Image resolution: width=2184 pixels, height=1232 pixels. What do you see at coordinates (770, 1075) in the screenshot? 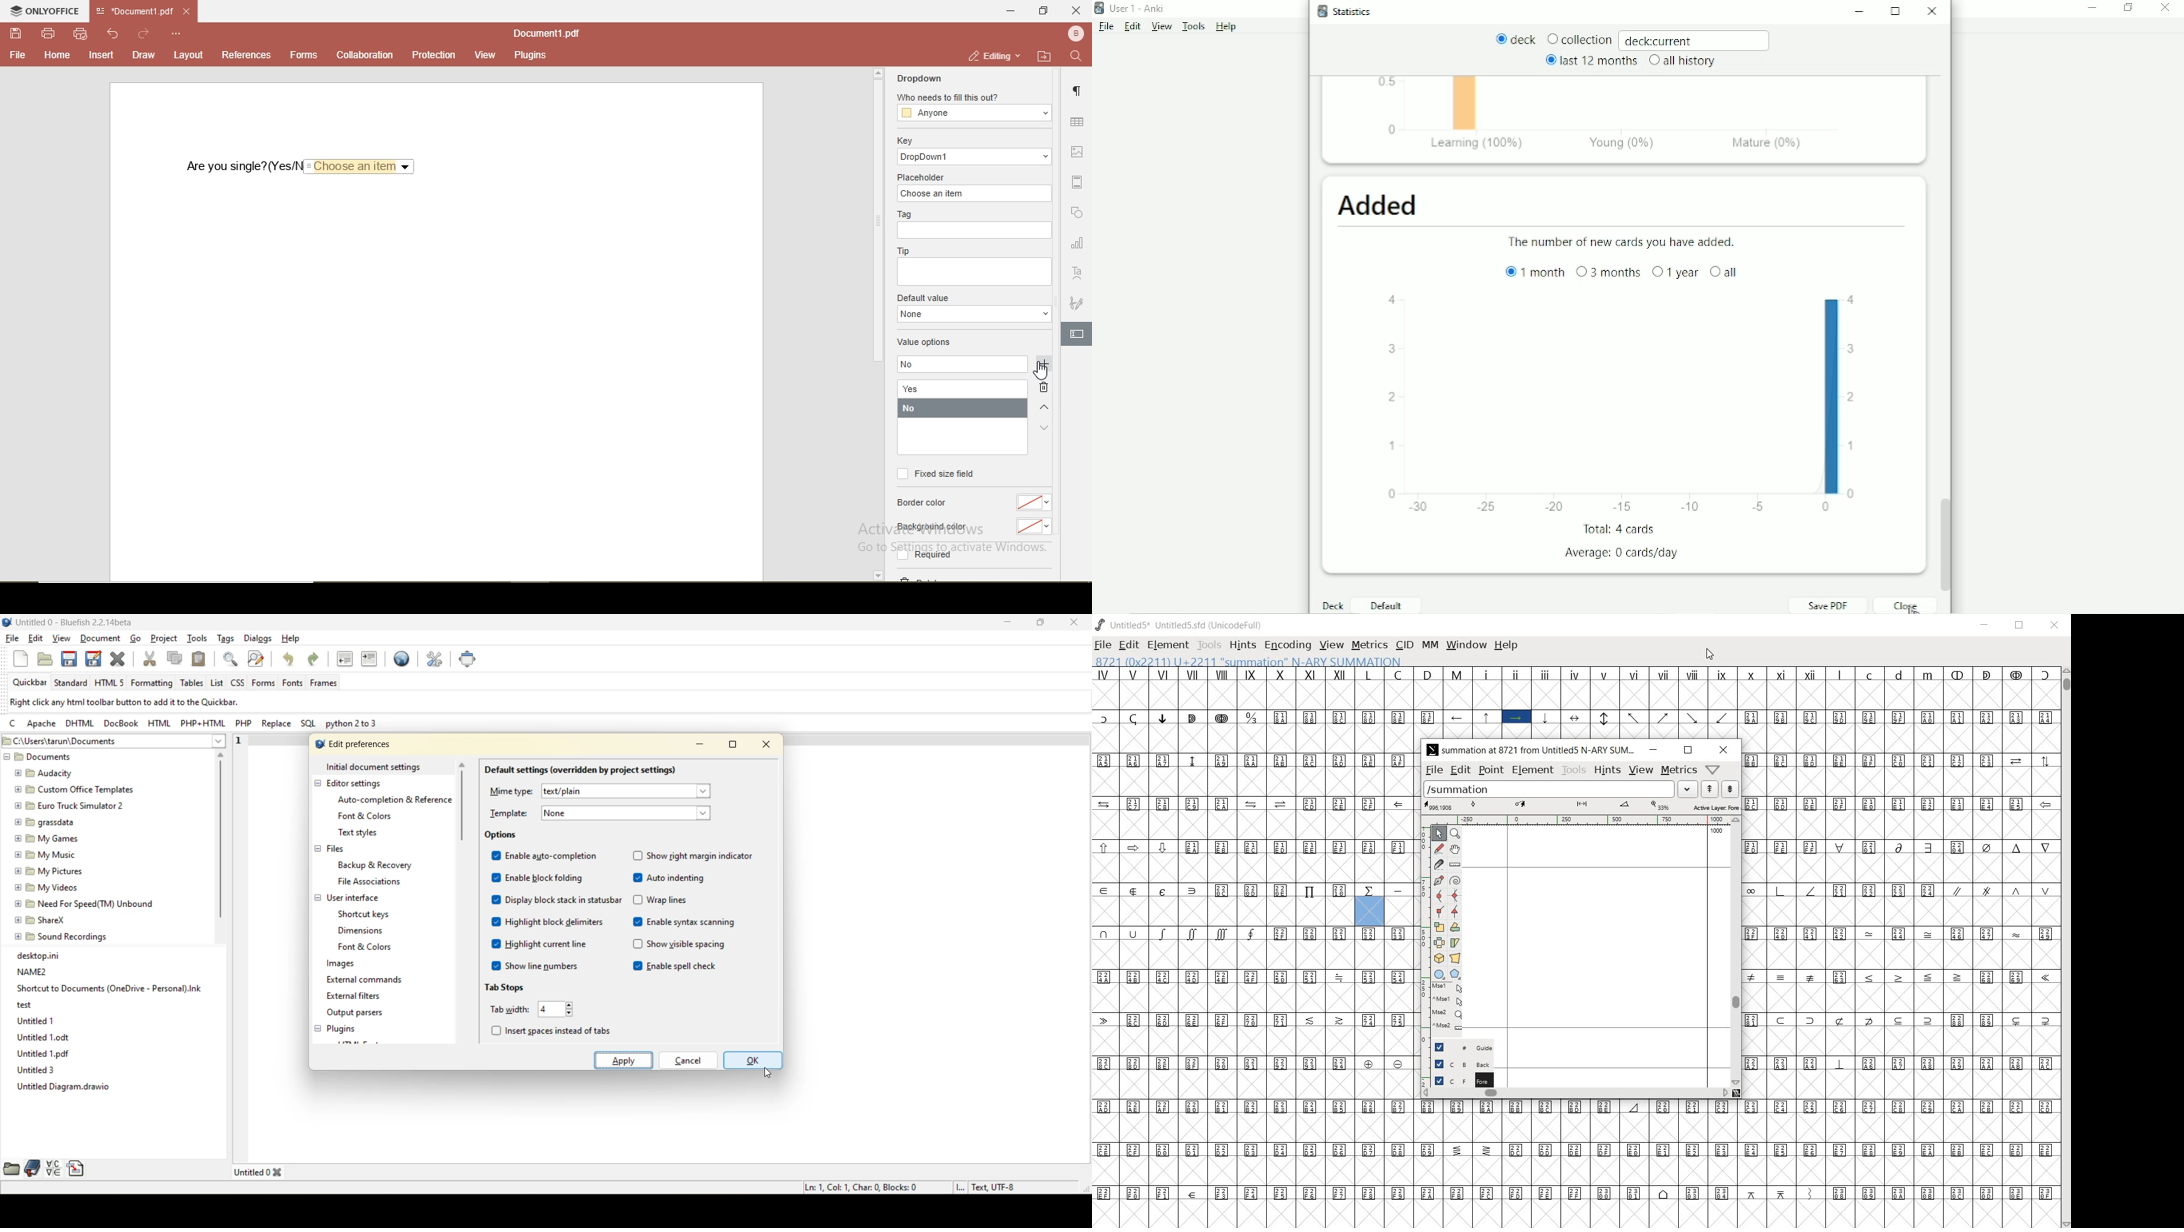
I see `cursor` at bounding box center [770, 1075].